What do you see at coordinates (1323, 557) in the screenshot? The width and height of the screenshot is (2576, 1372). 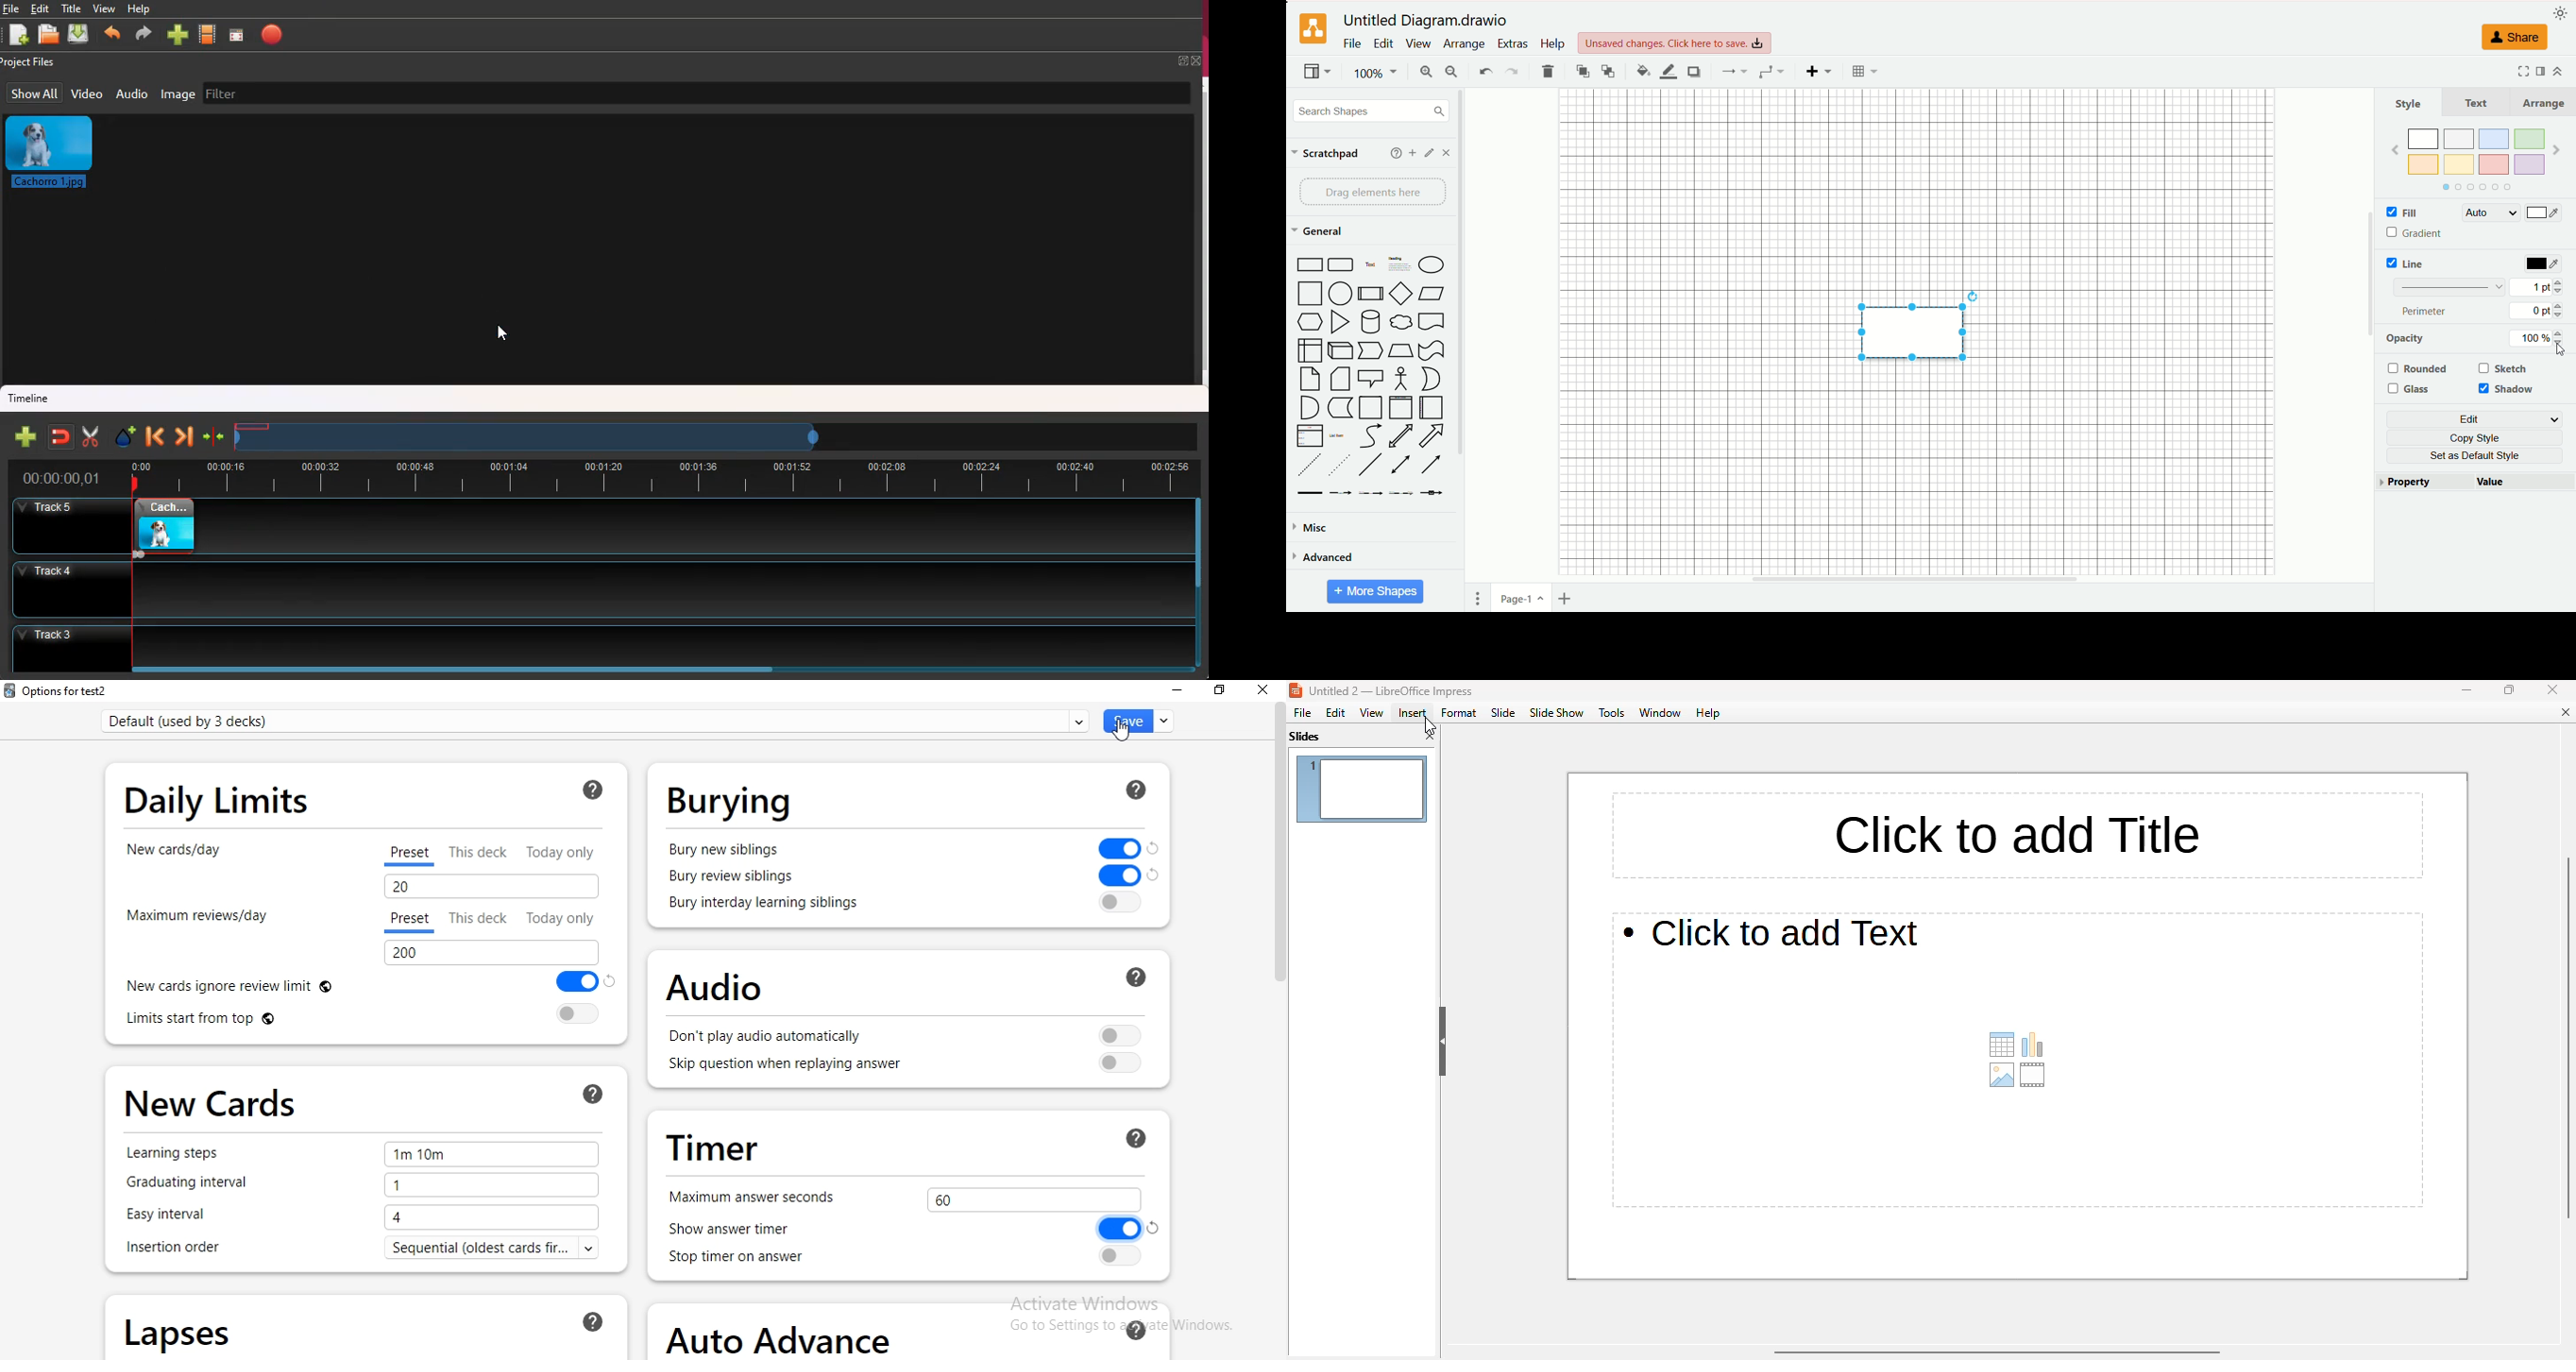 I see `advanced` at bounding box center [1323, 557].